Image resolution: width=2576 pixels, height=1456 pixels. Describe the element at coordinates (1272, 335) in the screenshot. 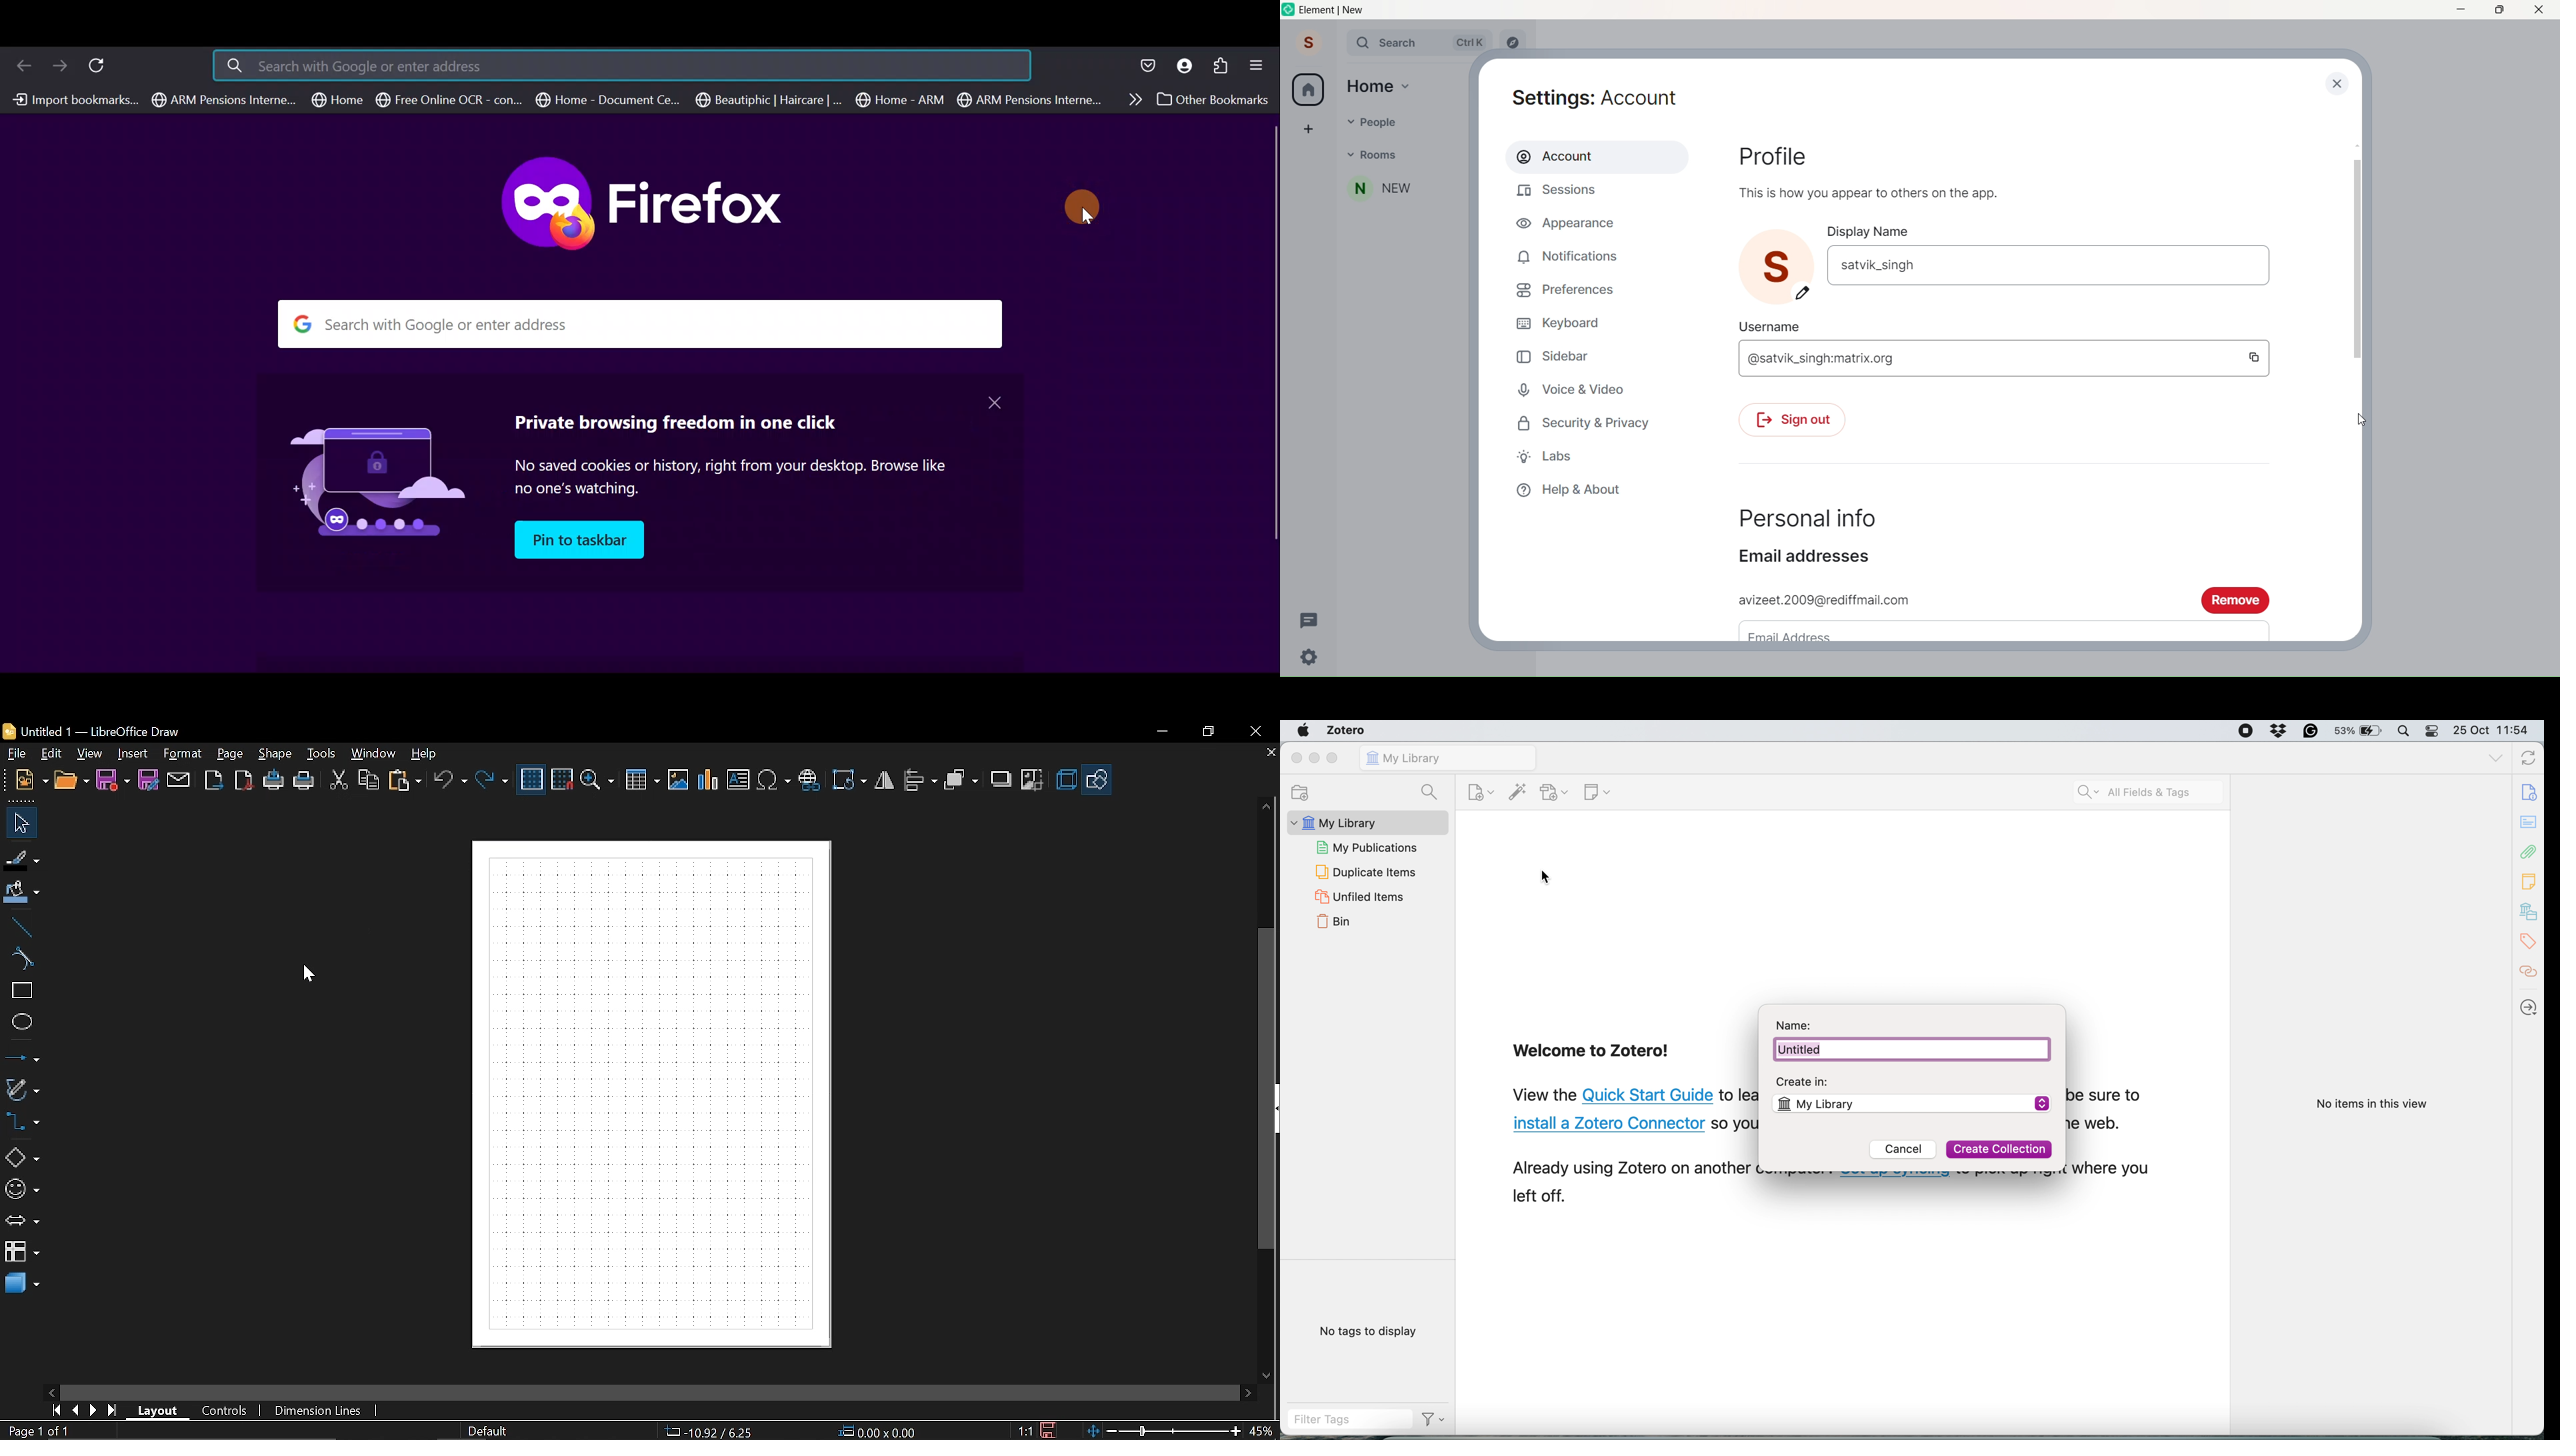

I see `scroll bar` at that location.